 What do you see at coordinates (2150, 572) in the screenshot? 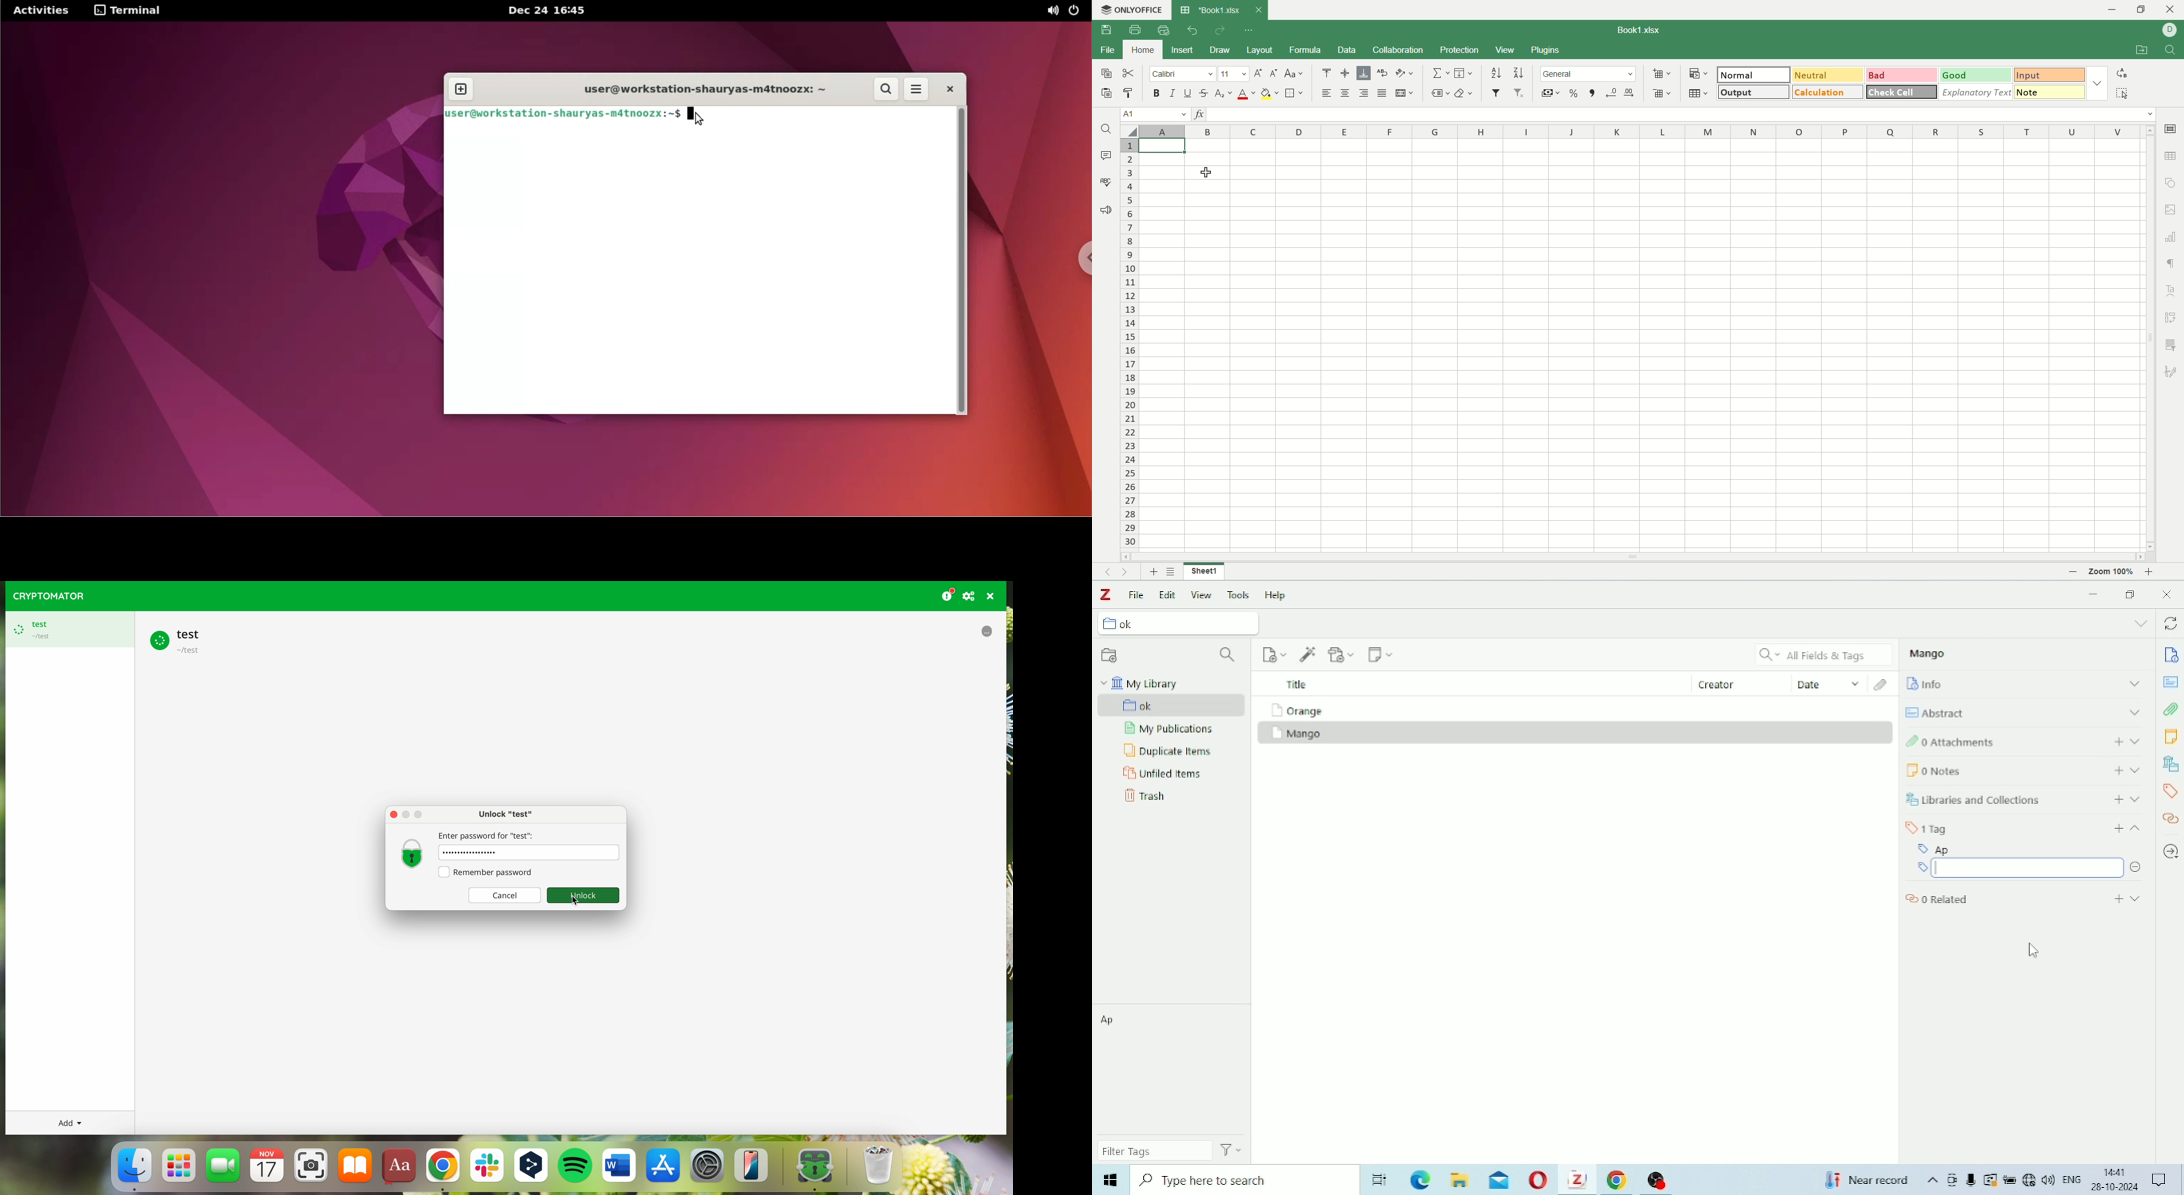
I see `zoom in` at bounding box center [2150, 572].